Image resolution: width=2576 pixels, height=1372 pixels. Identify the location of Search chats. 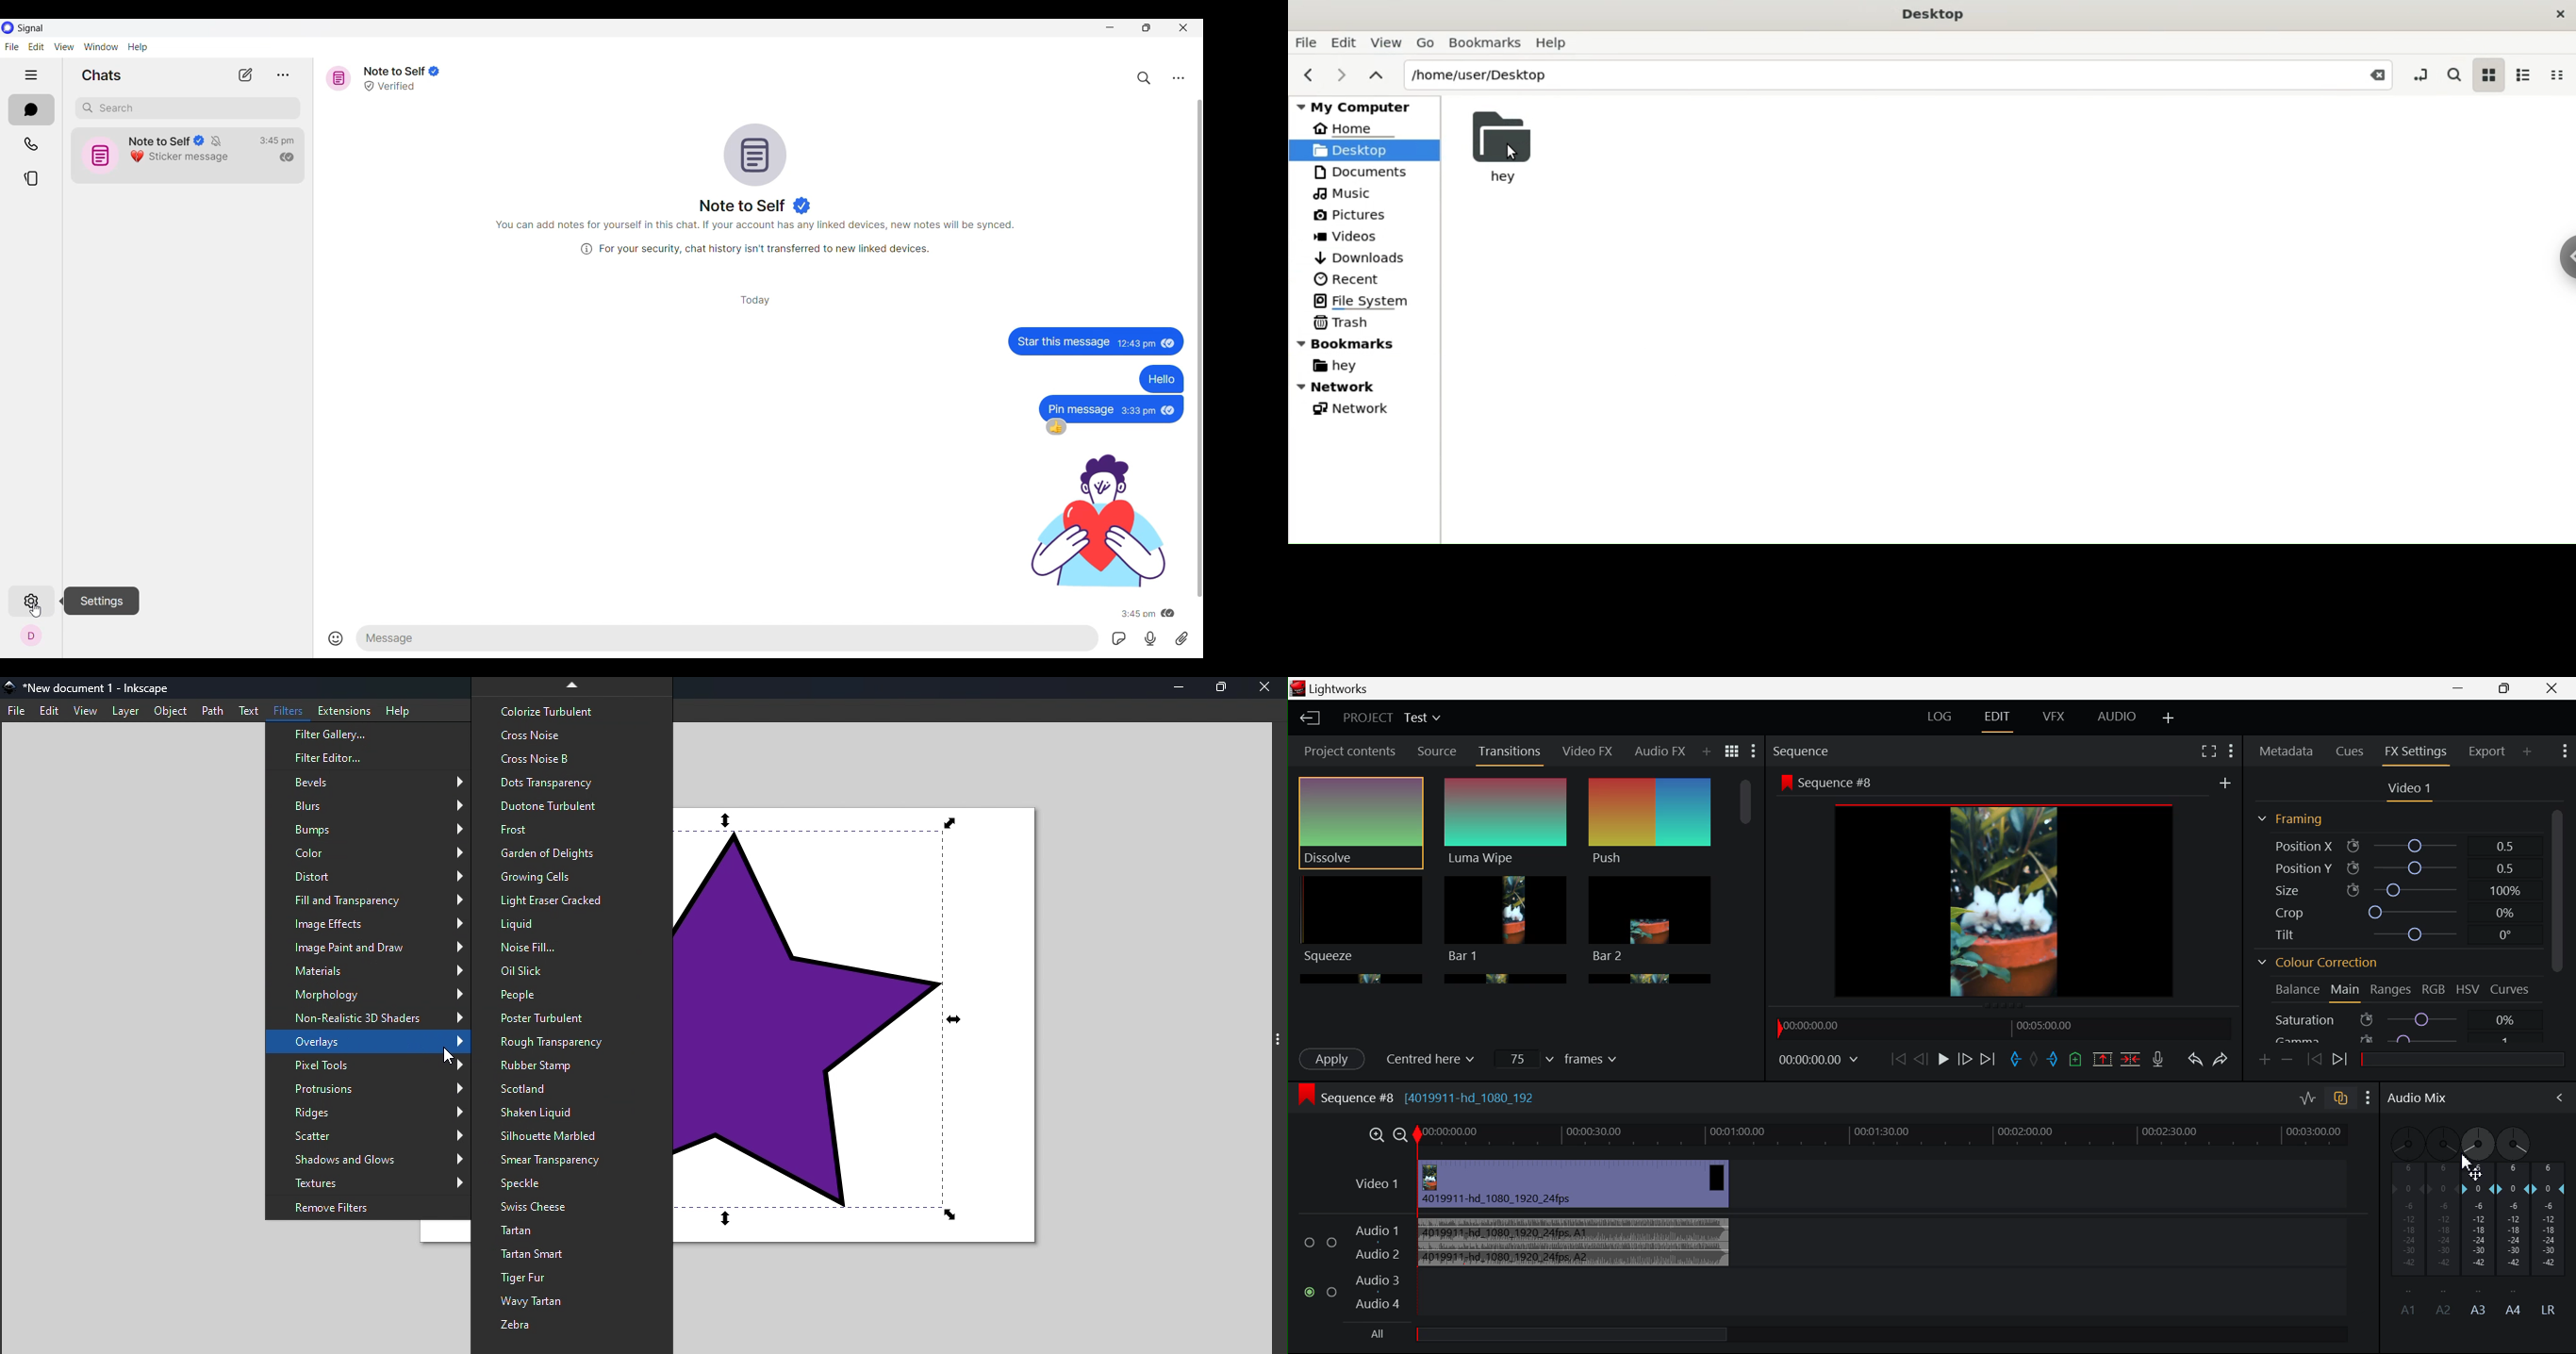
(1145, 78).